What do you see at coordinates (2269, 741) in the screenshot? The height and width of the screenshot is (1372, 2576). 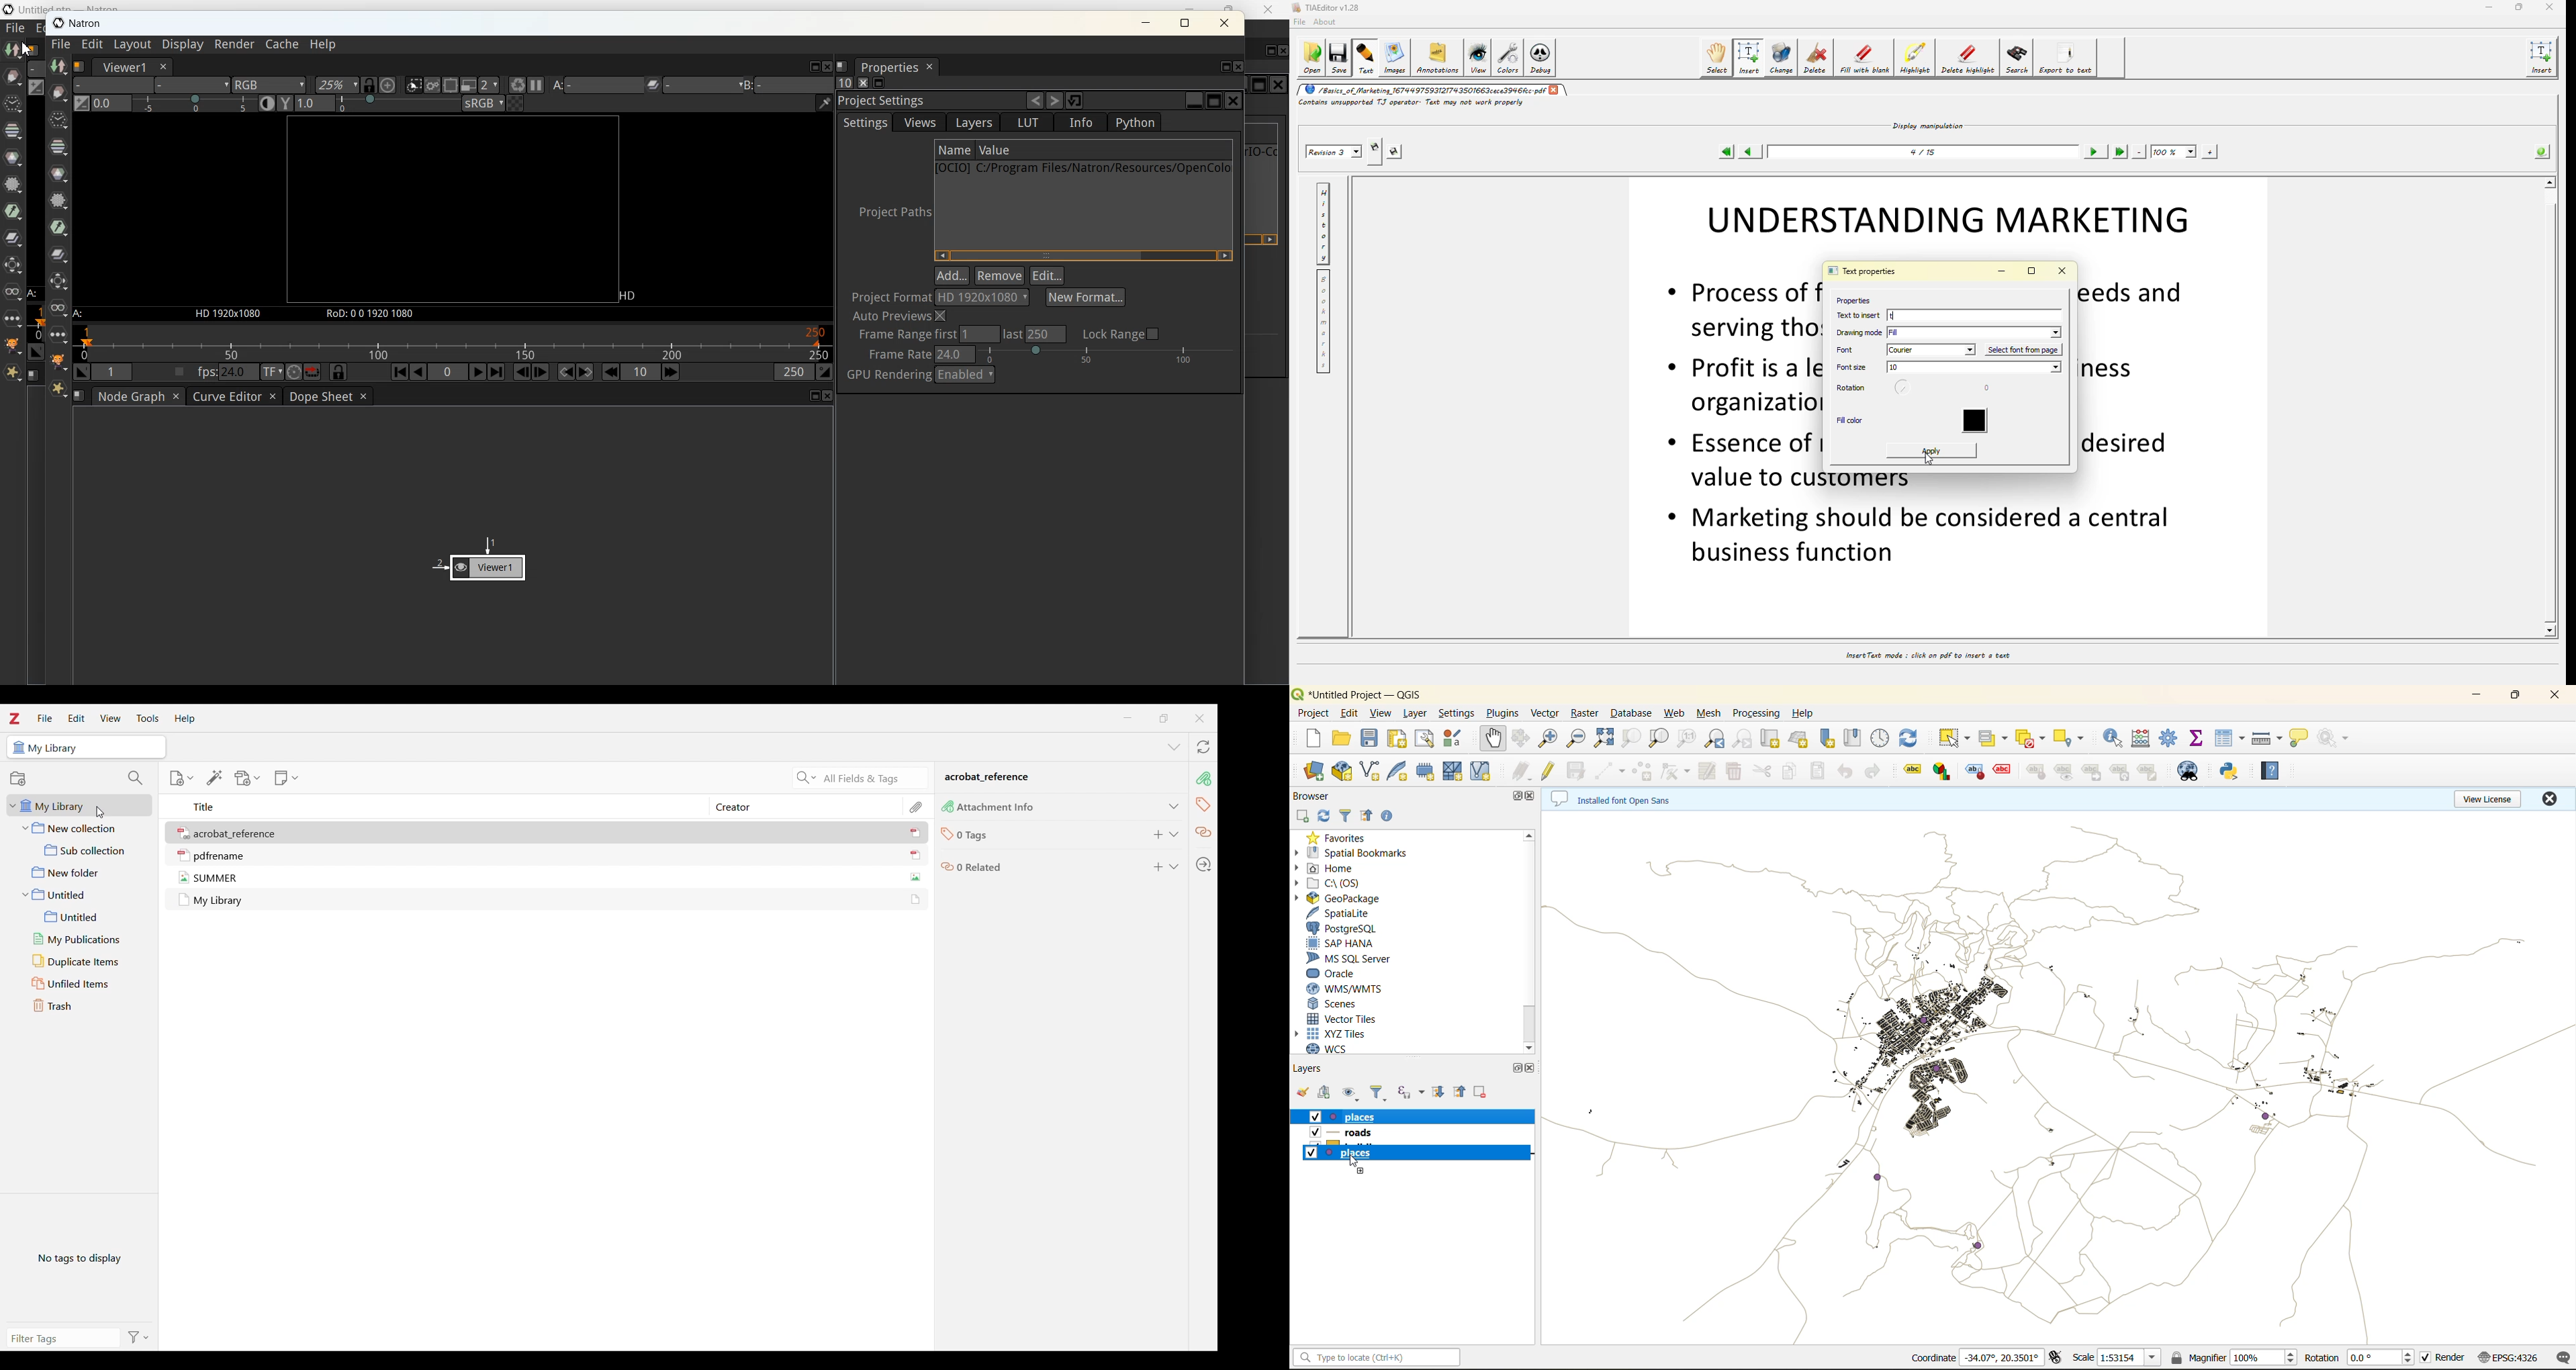 I see `measure line` at bounding box center [2269, 741].